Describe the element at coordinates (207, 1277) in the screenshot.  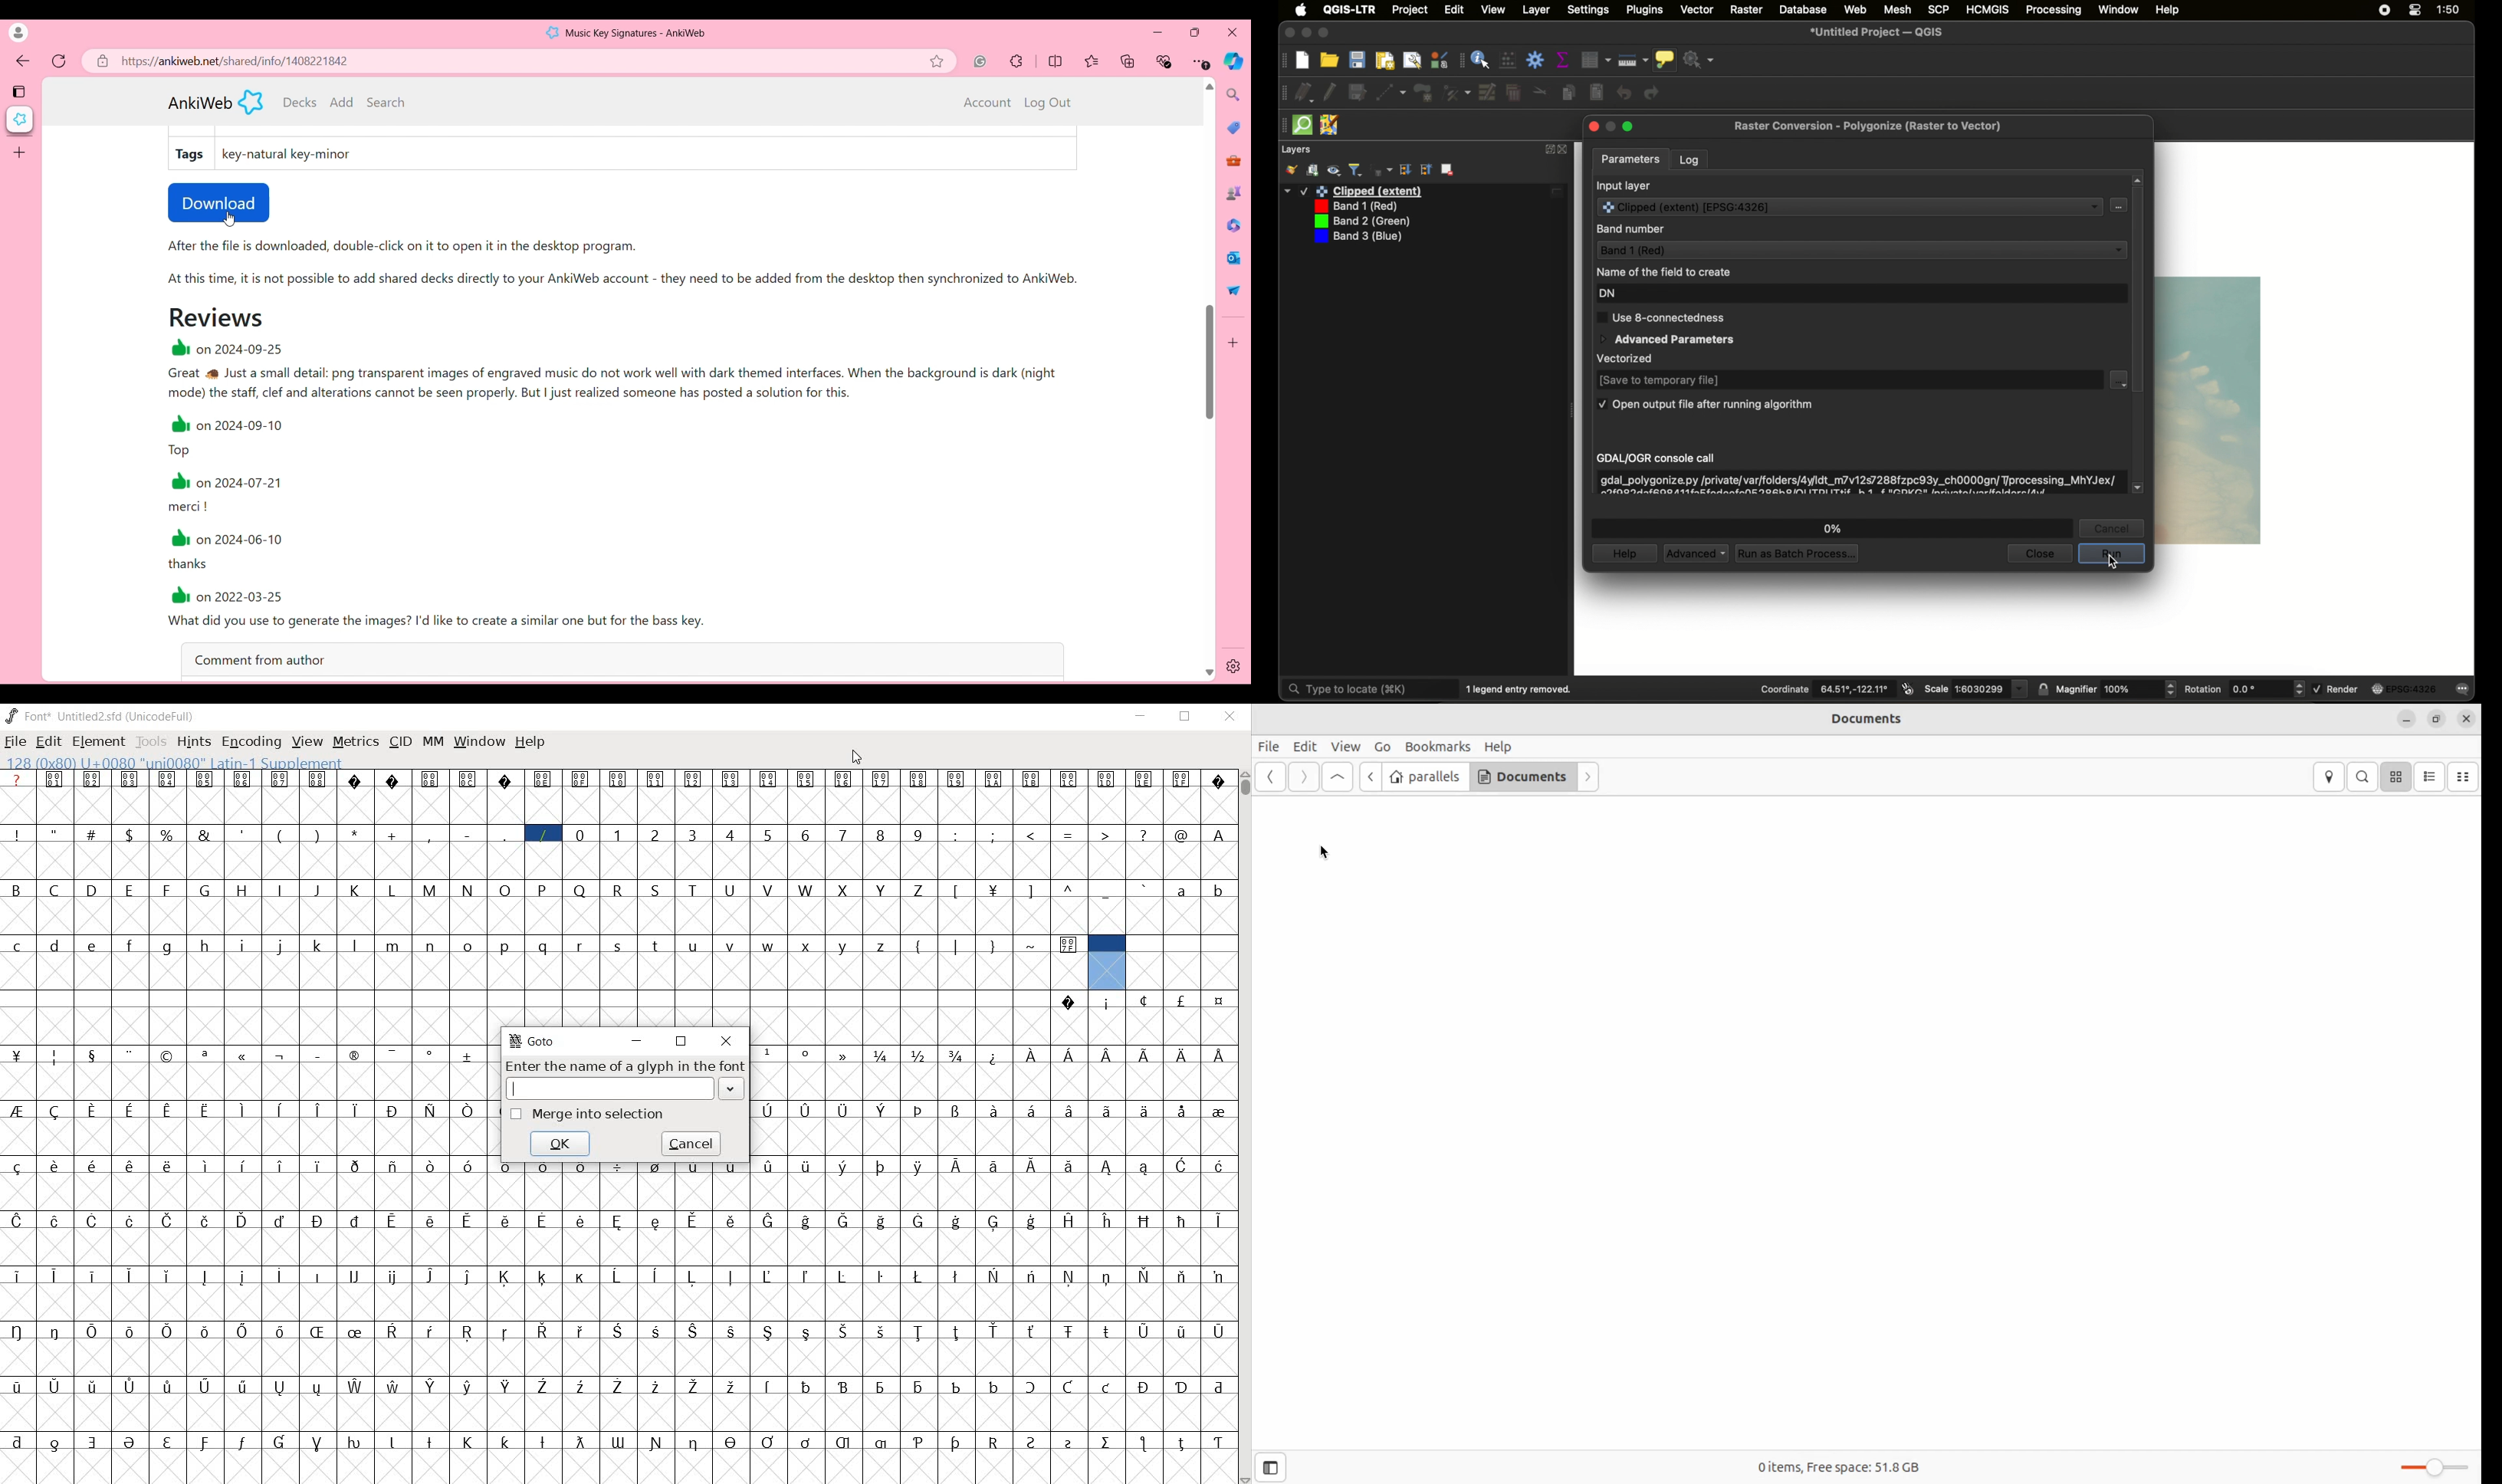
I see `Symbol` at that location.